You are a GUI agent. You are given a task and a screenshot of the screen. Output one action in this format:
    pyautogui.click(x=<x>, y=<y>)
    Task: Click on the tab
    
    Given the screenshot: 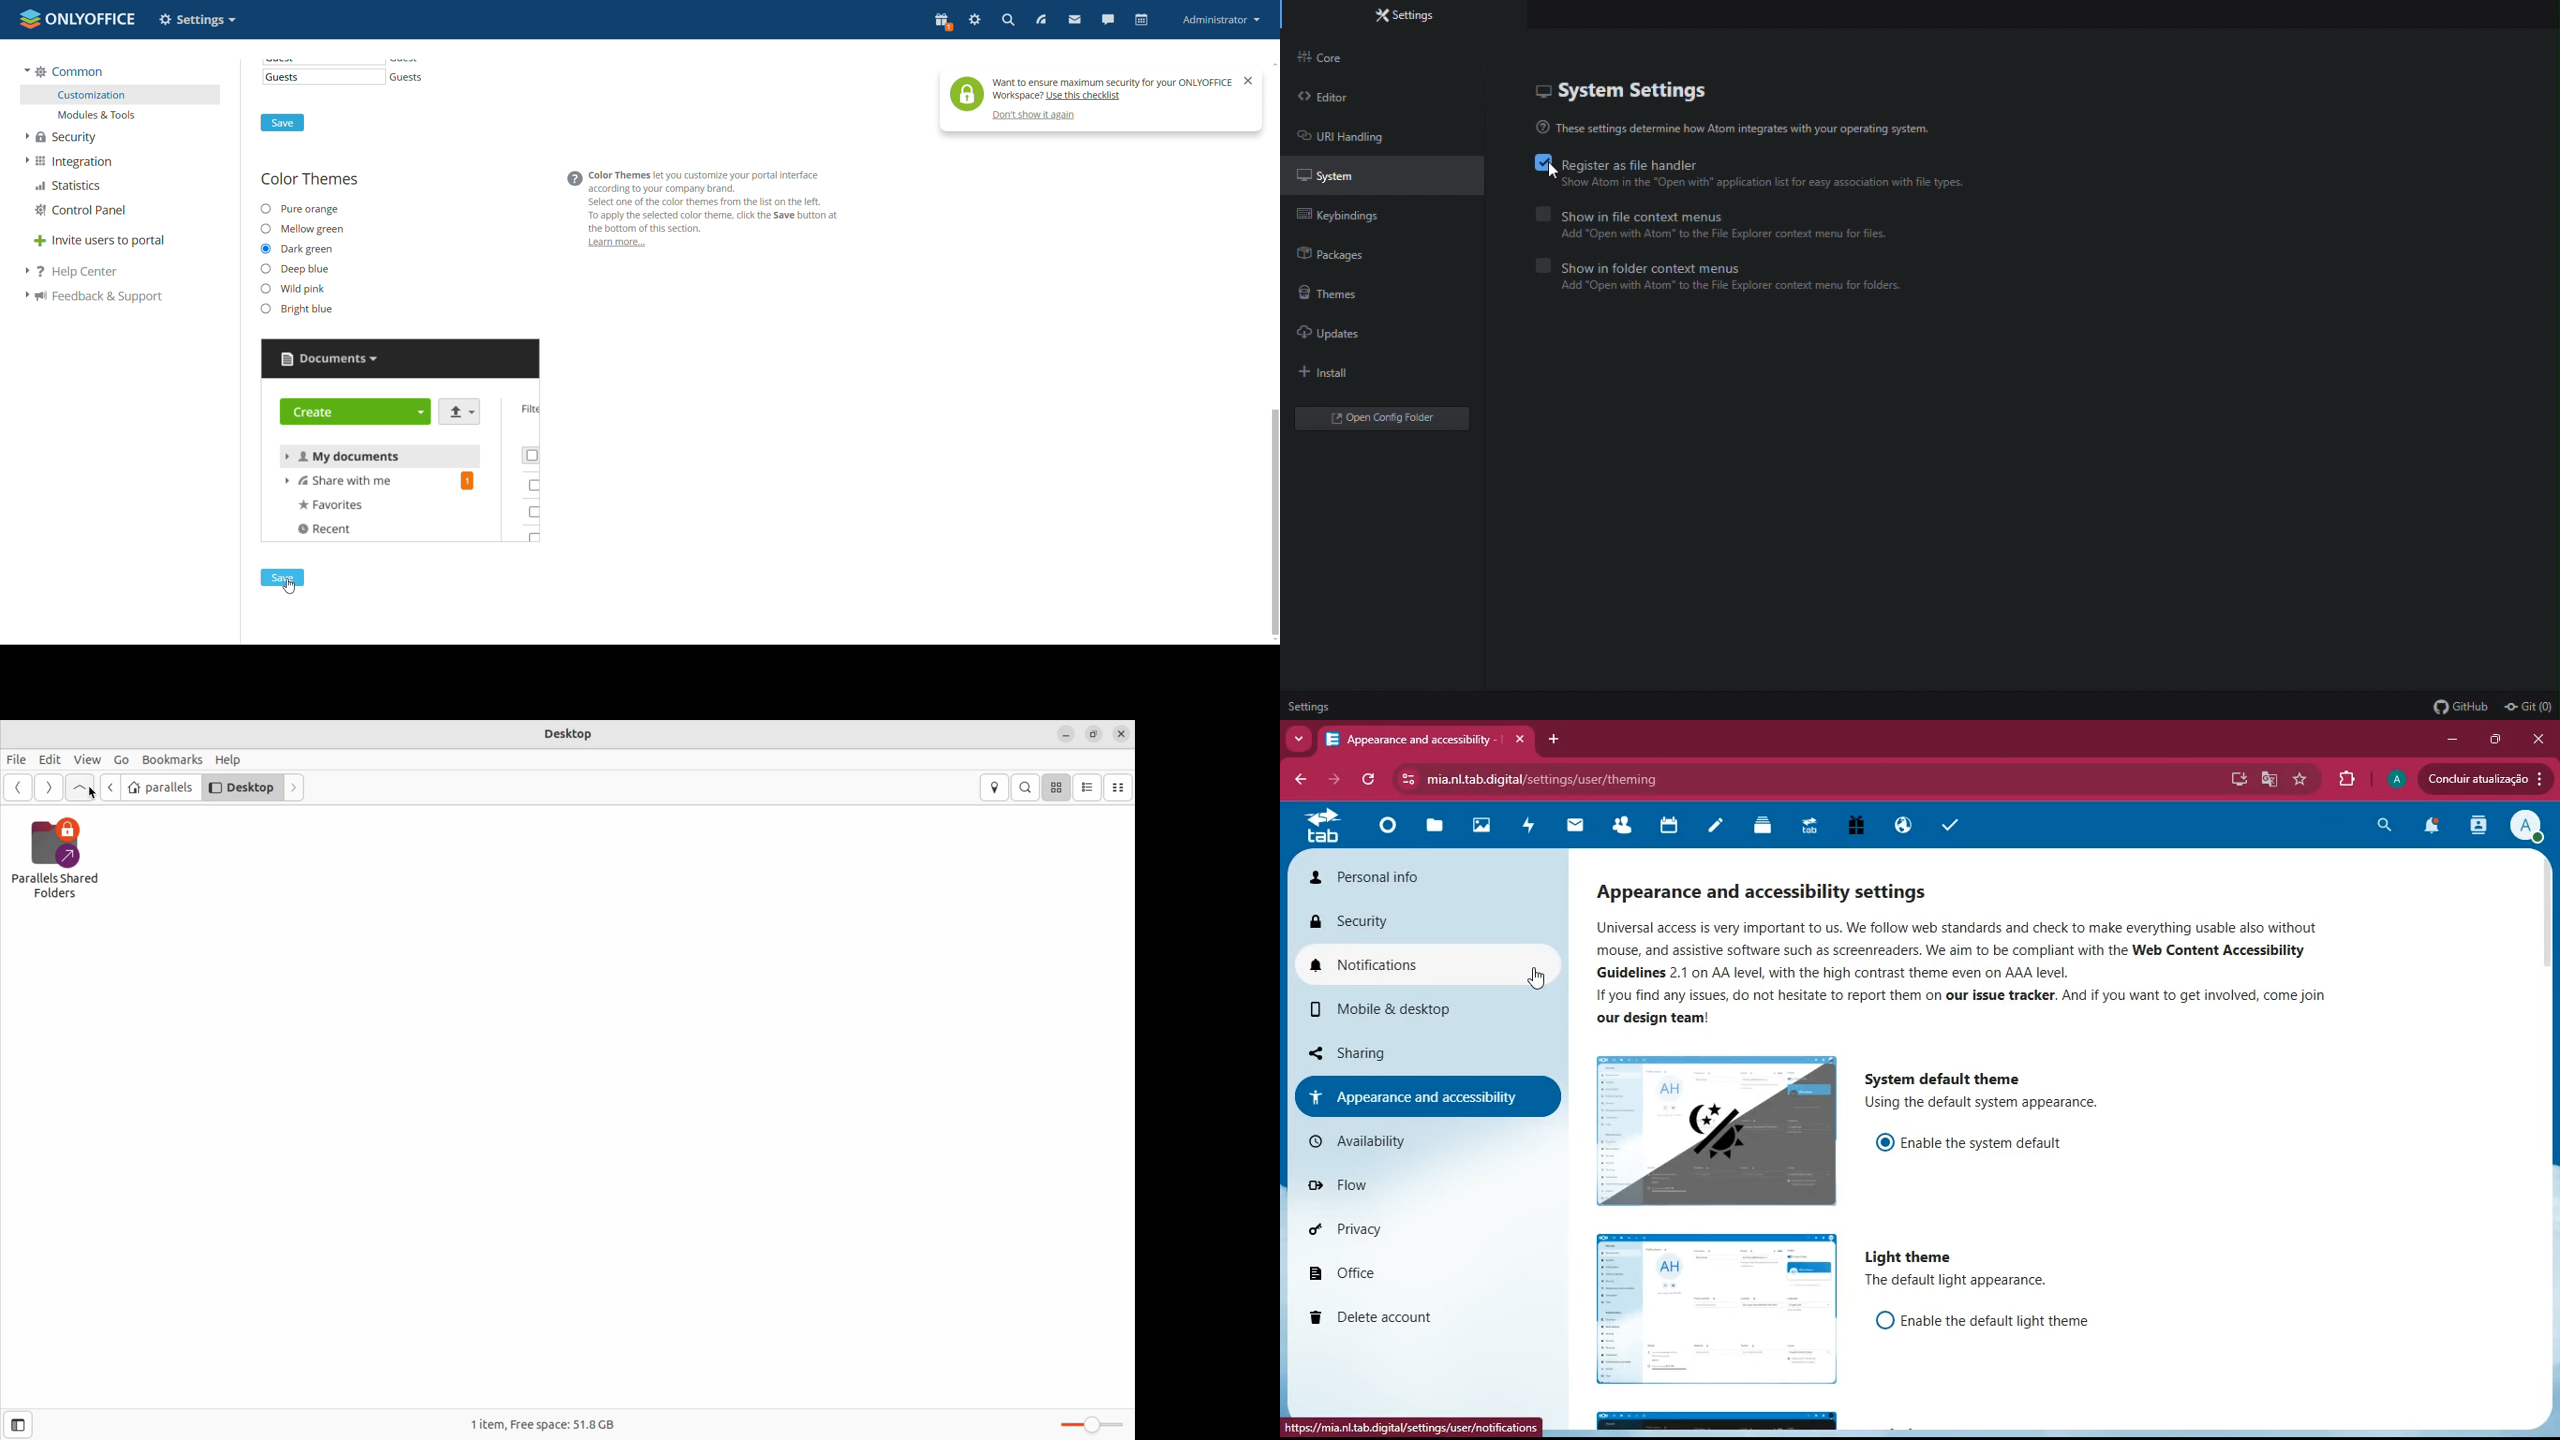 What is the action you would take?
    pyautogui.click(x=1813, y=829)
    